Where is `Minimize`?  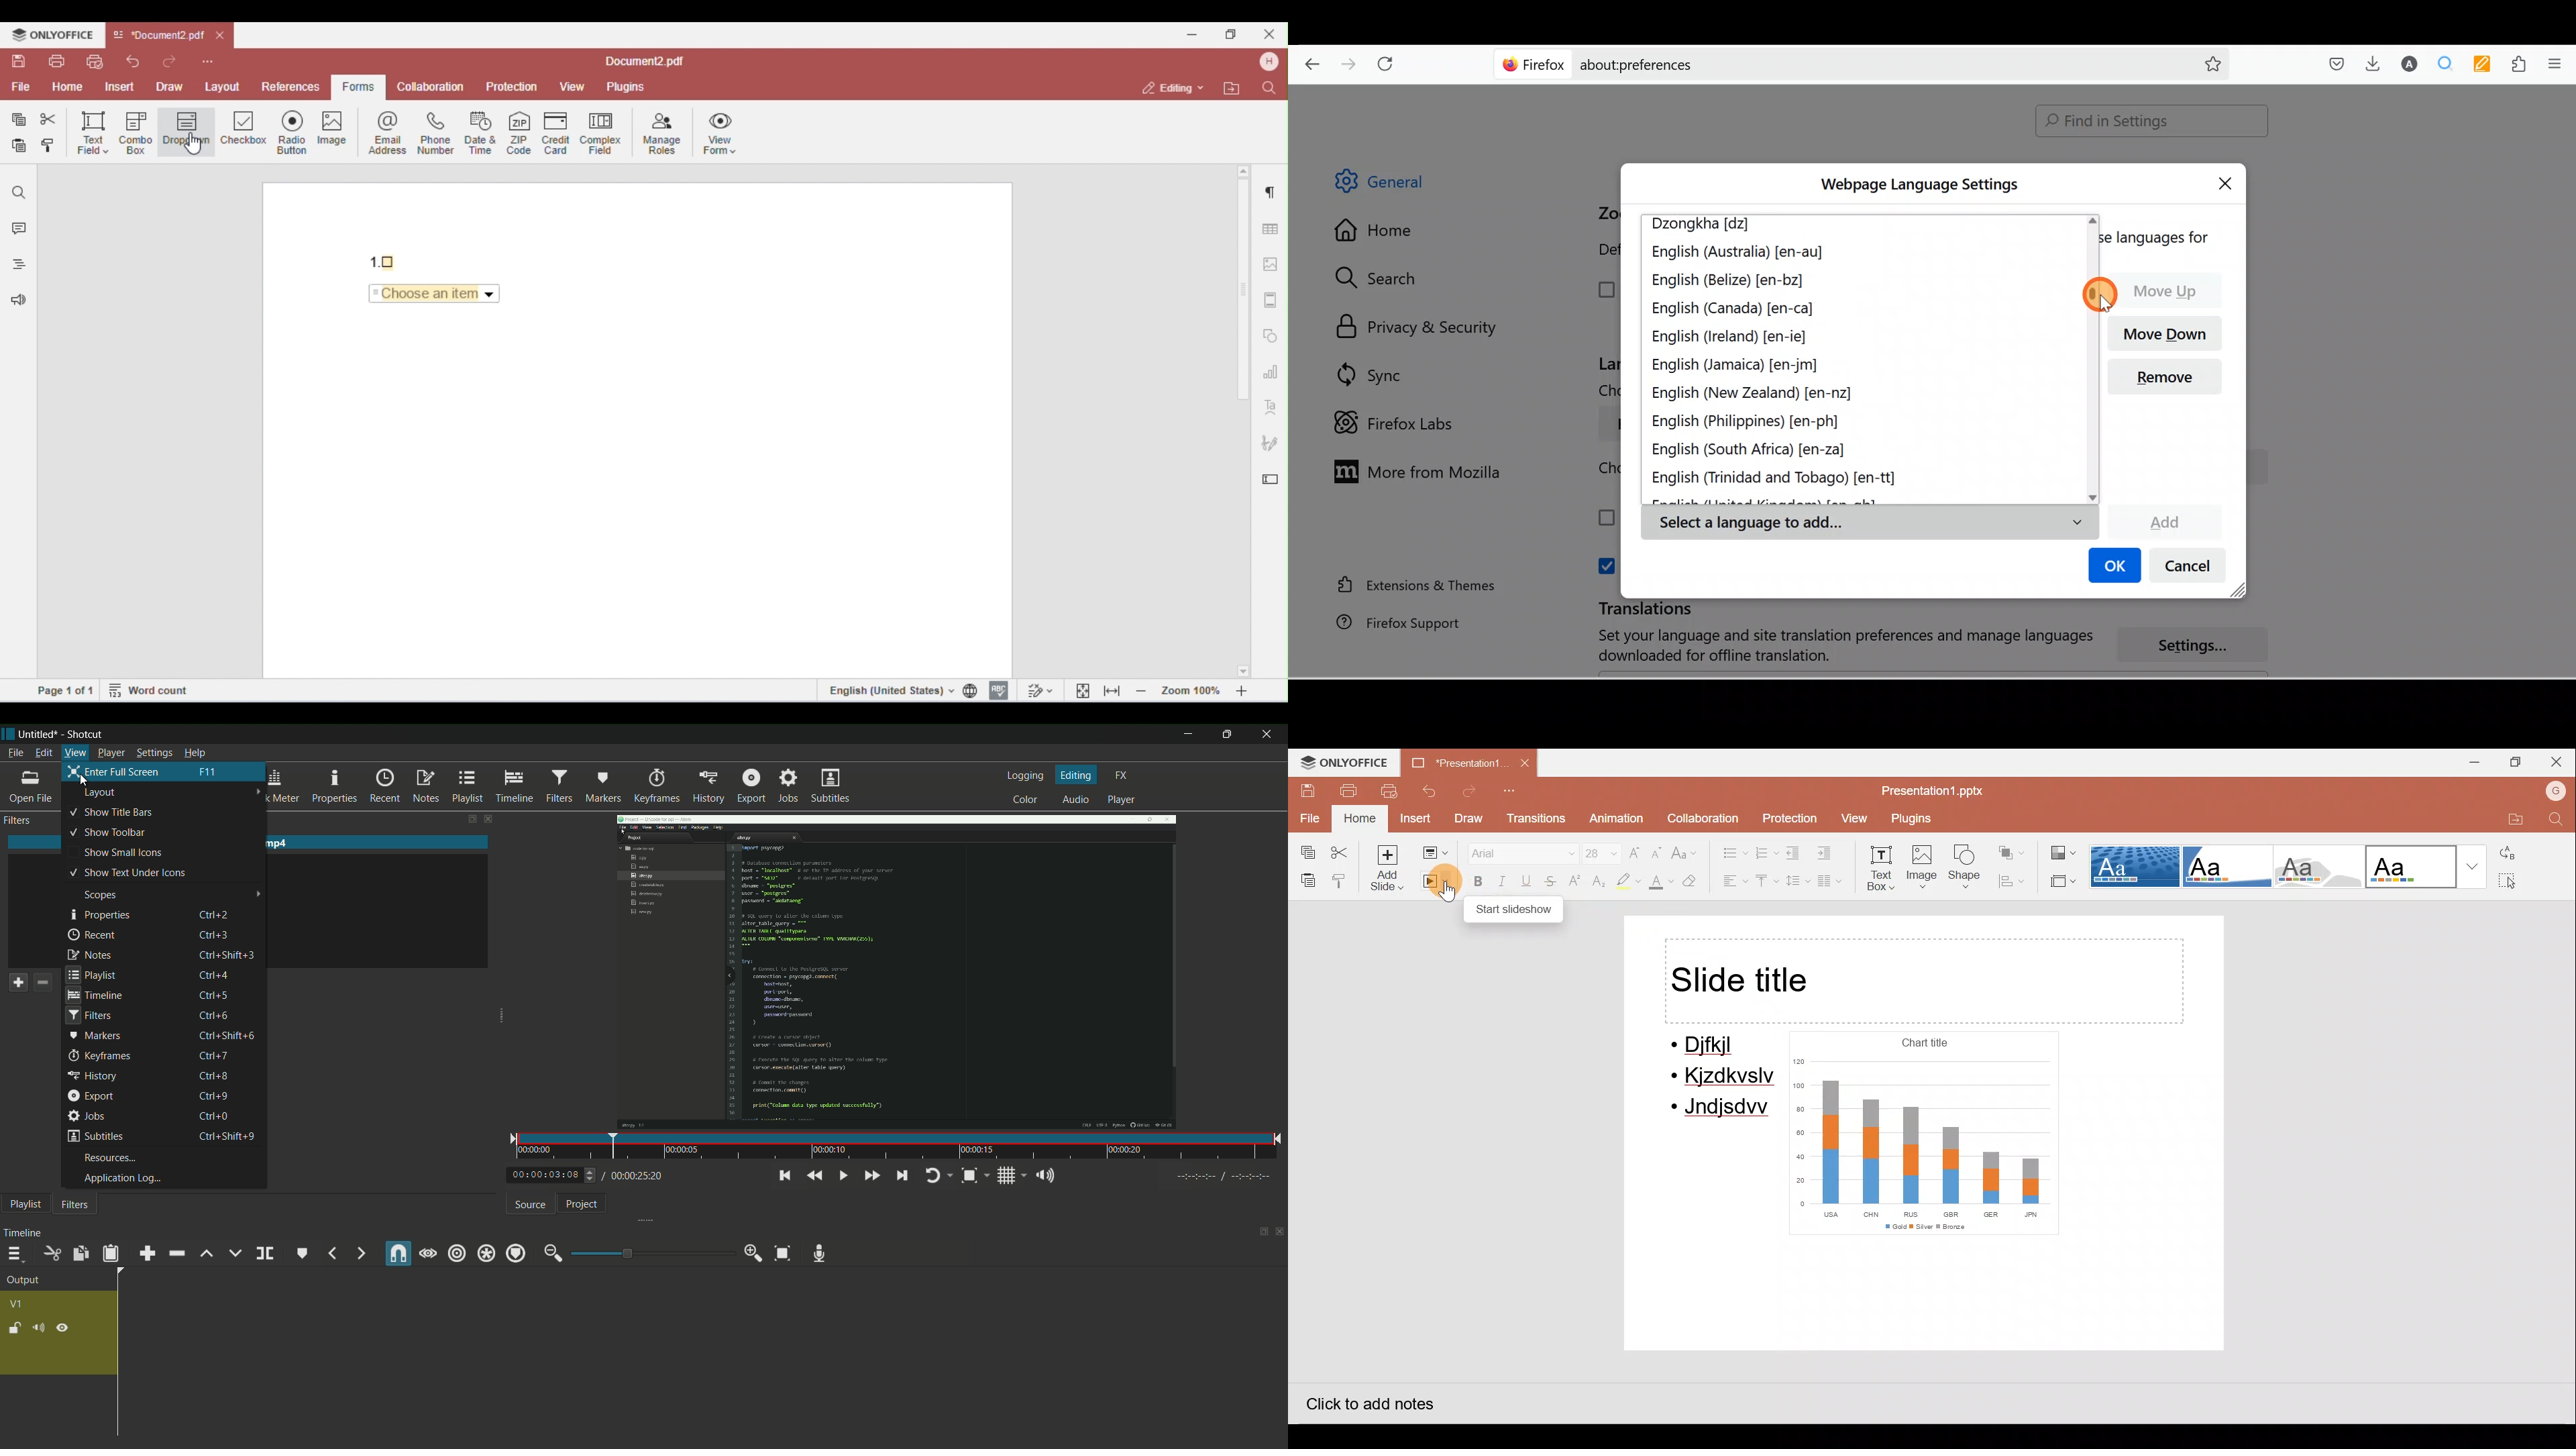
Minimize is located at coordinates (2471, 761).